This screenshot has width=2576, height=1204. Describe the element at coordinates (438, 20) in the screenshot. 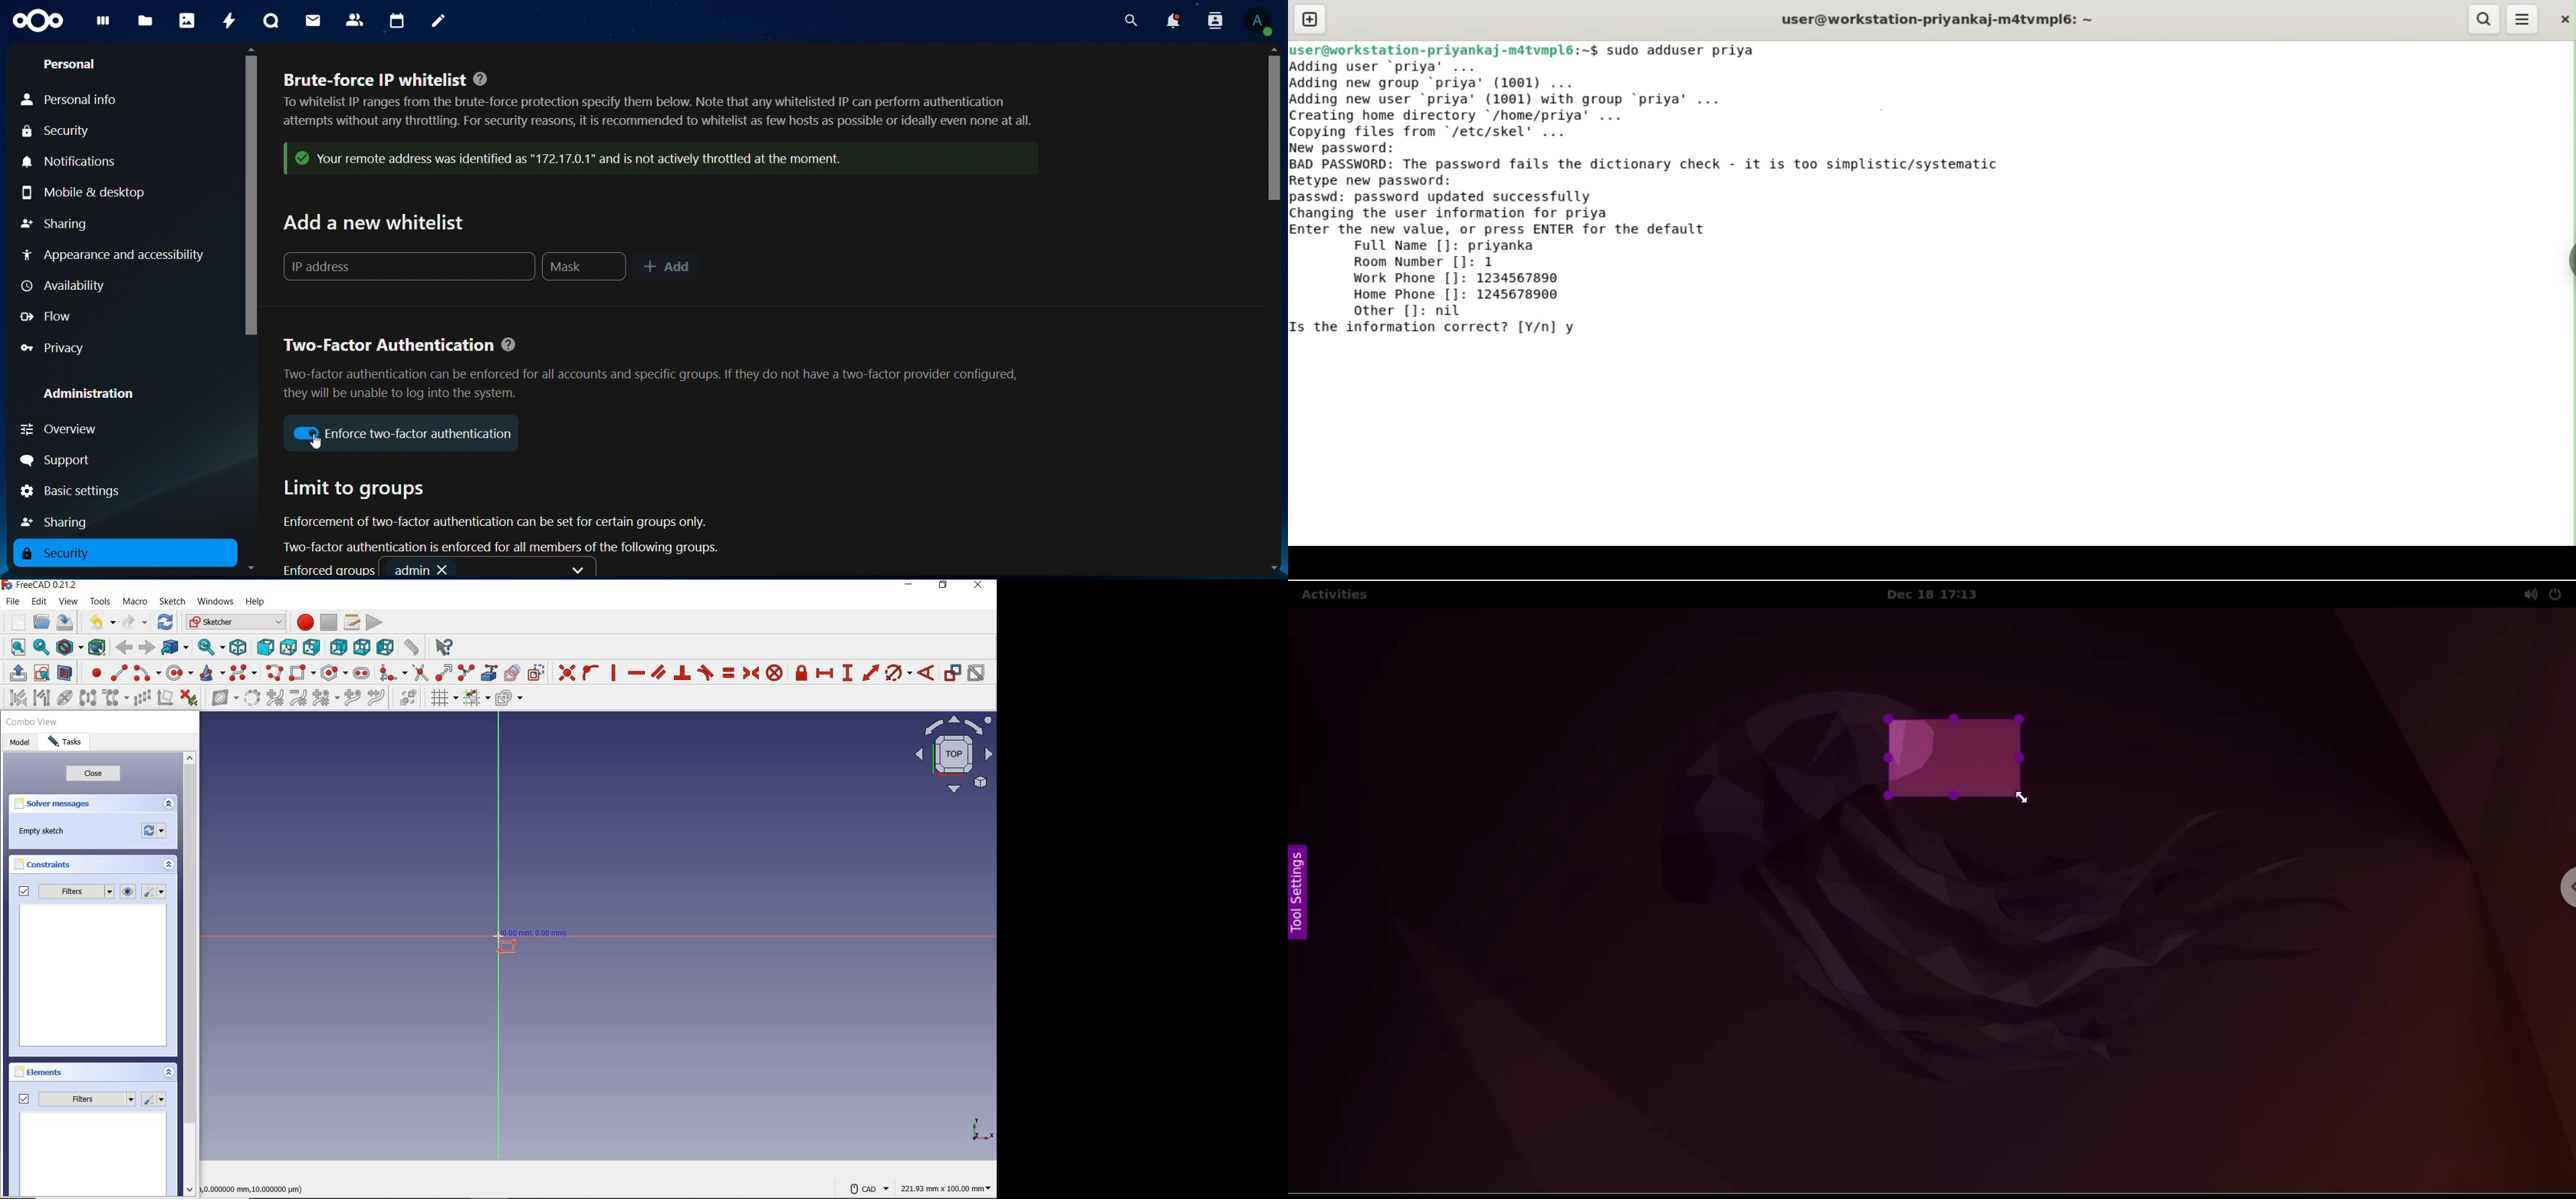

I see `notes` at that location.